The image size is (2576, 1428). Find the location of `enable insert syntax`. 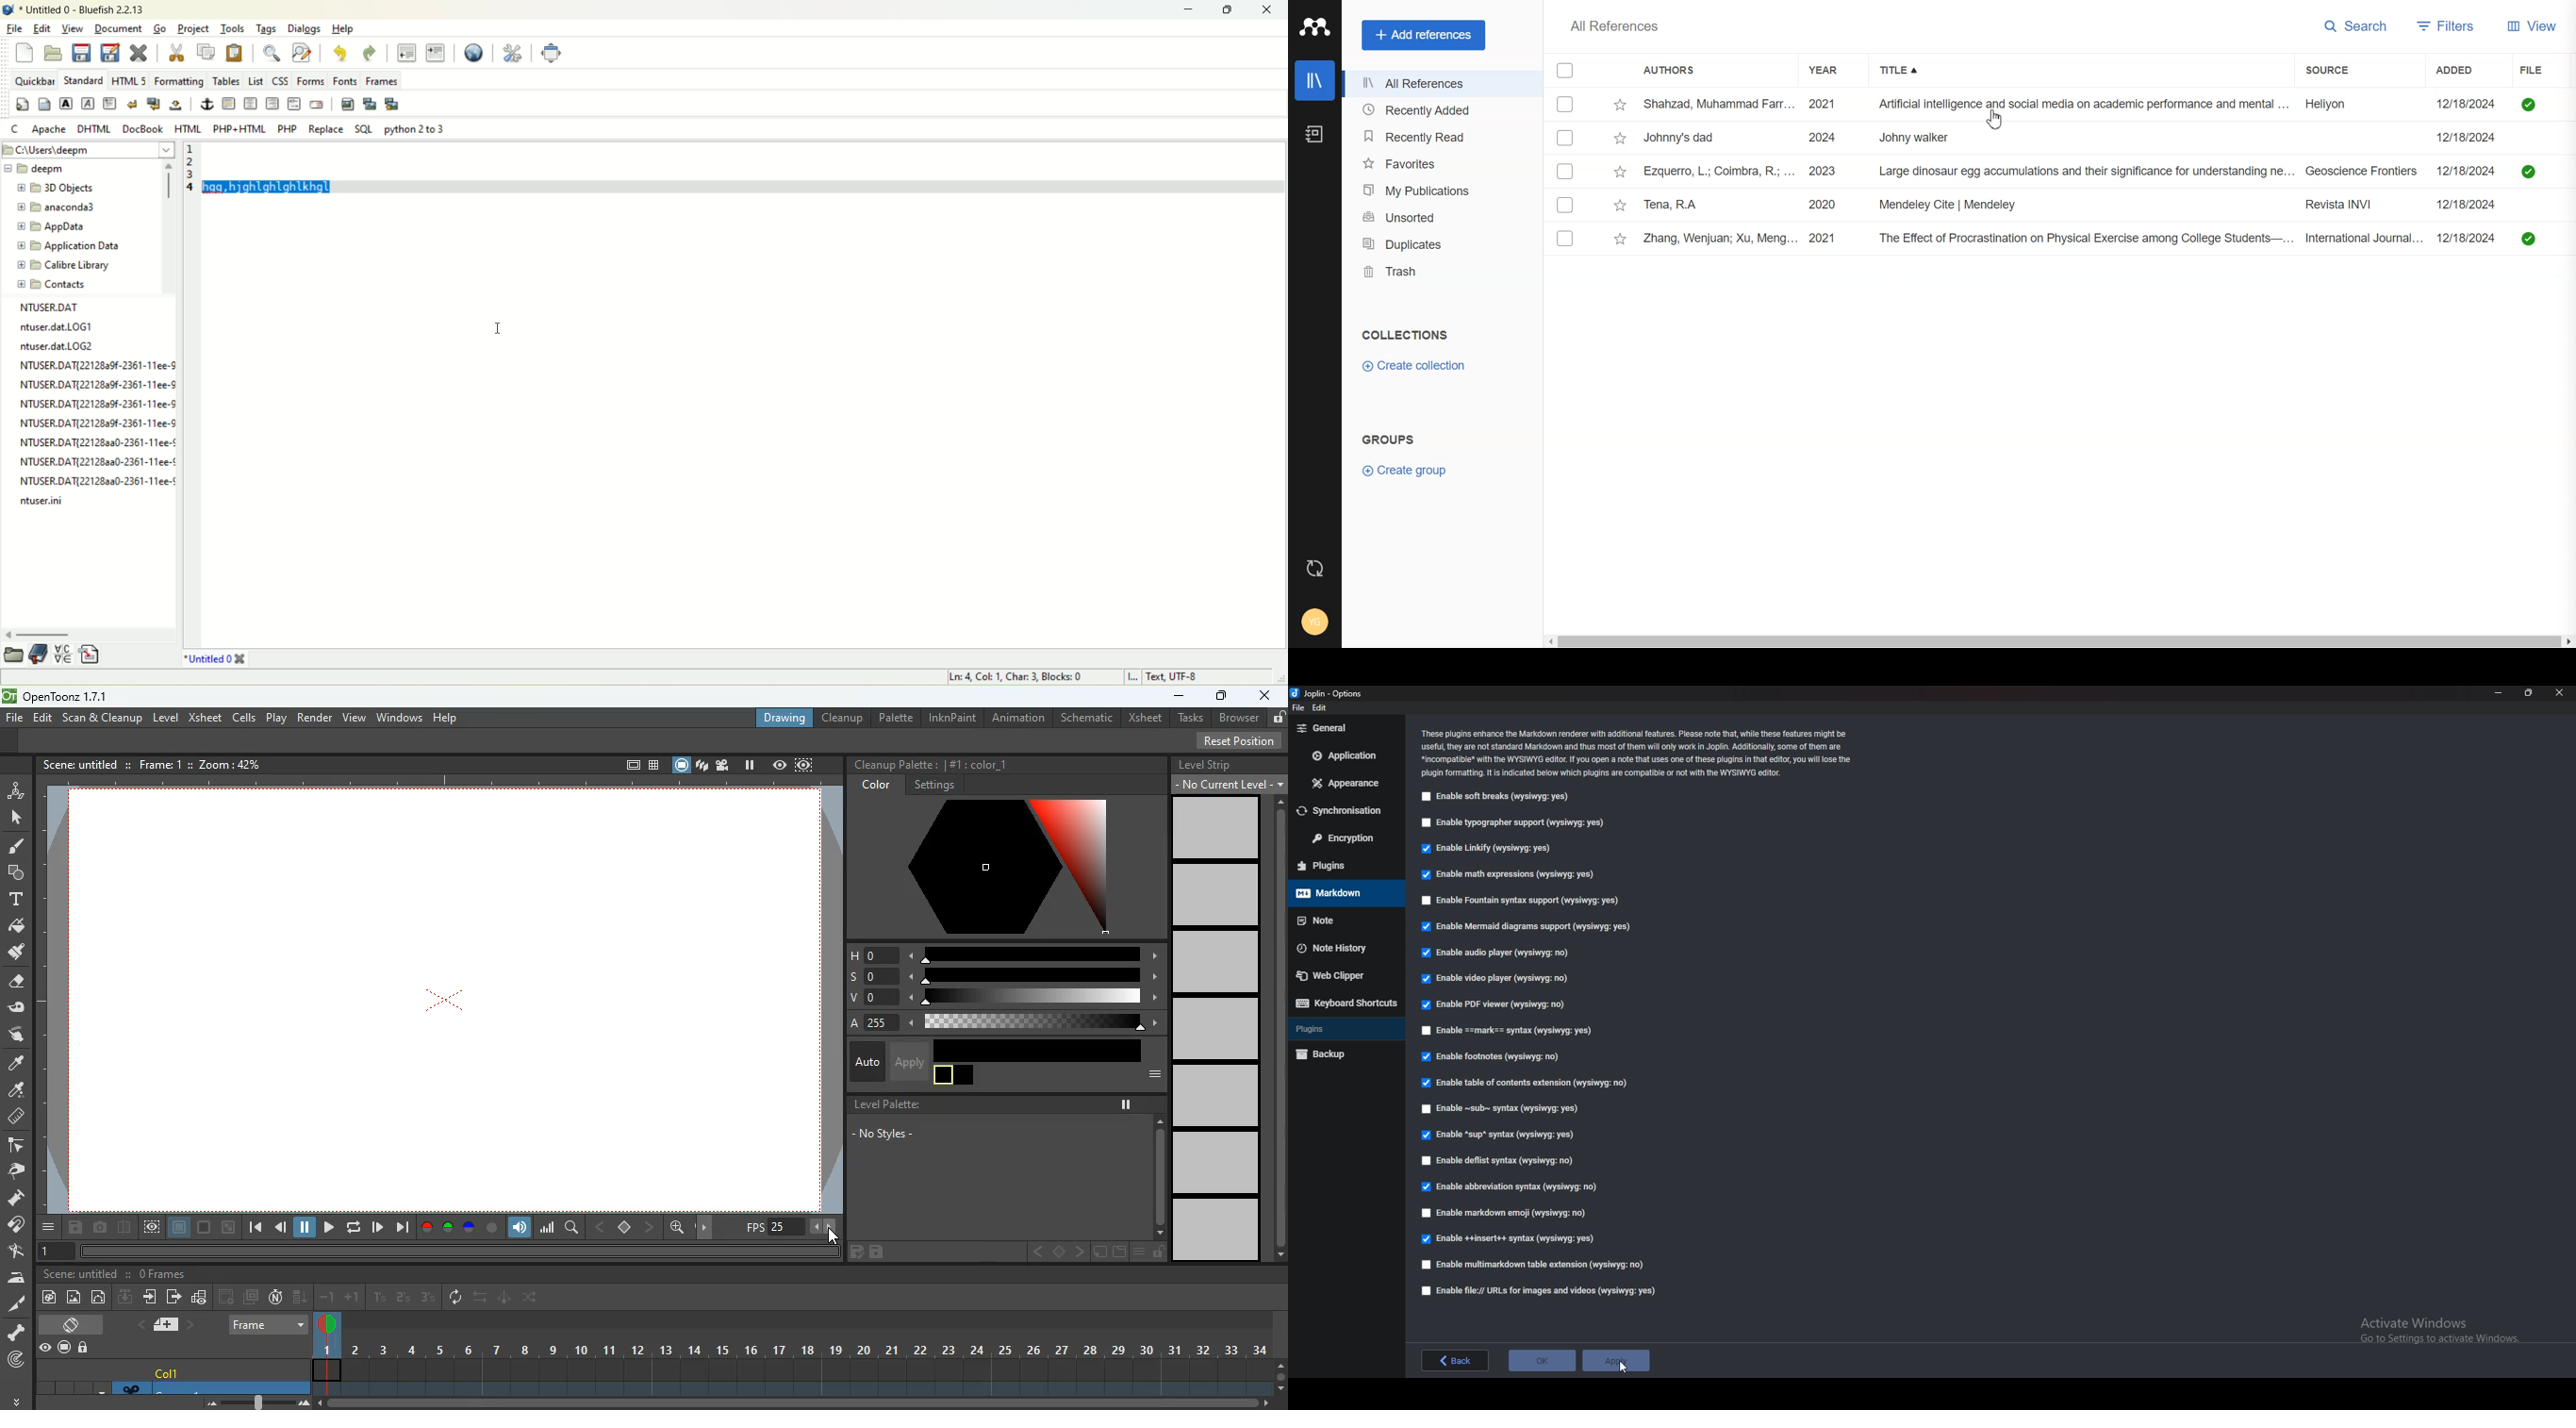

enable insert syntax is located at coordinates (1507, 1239).